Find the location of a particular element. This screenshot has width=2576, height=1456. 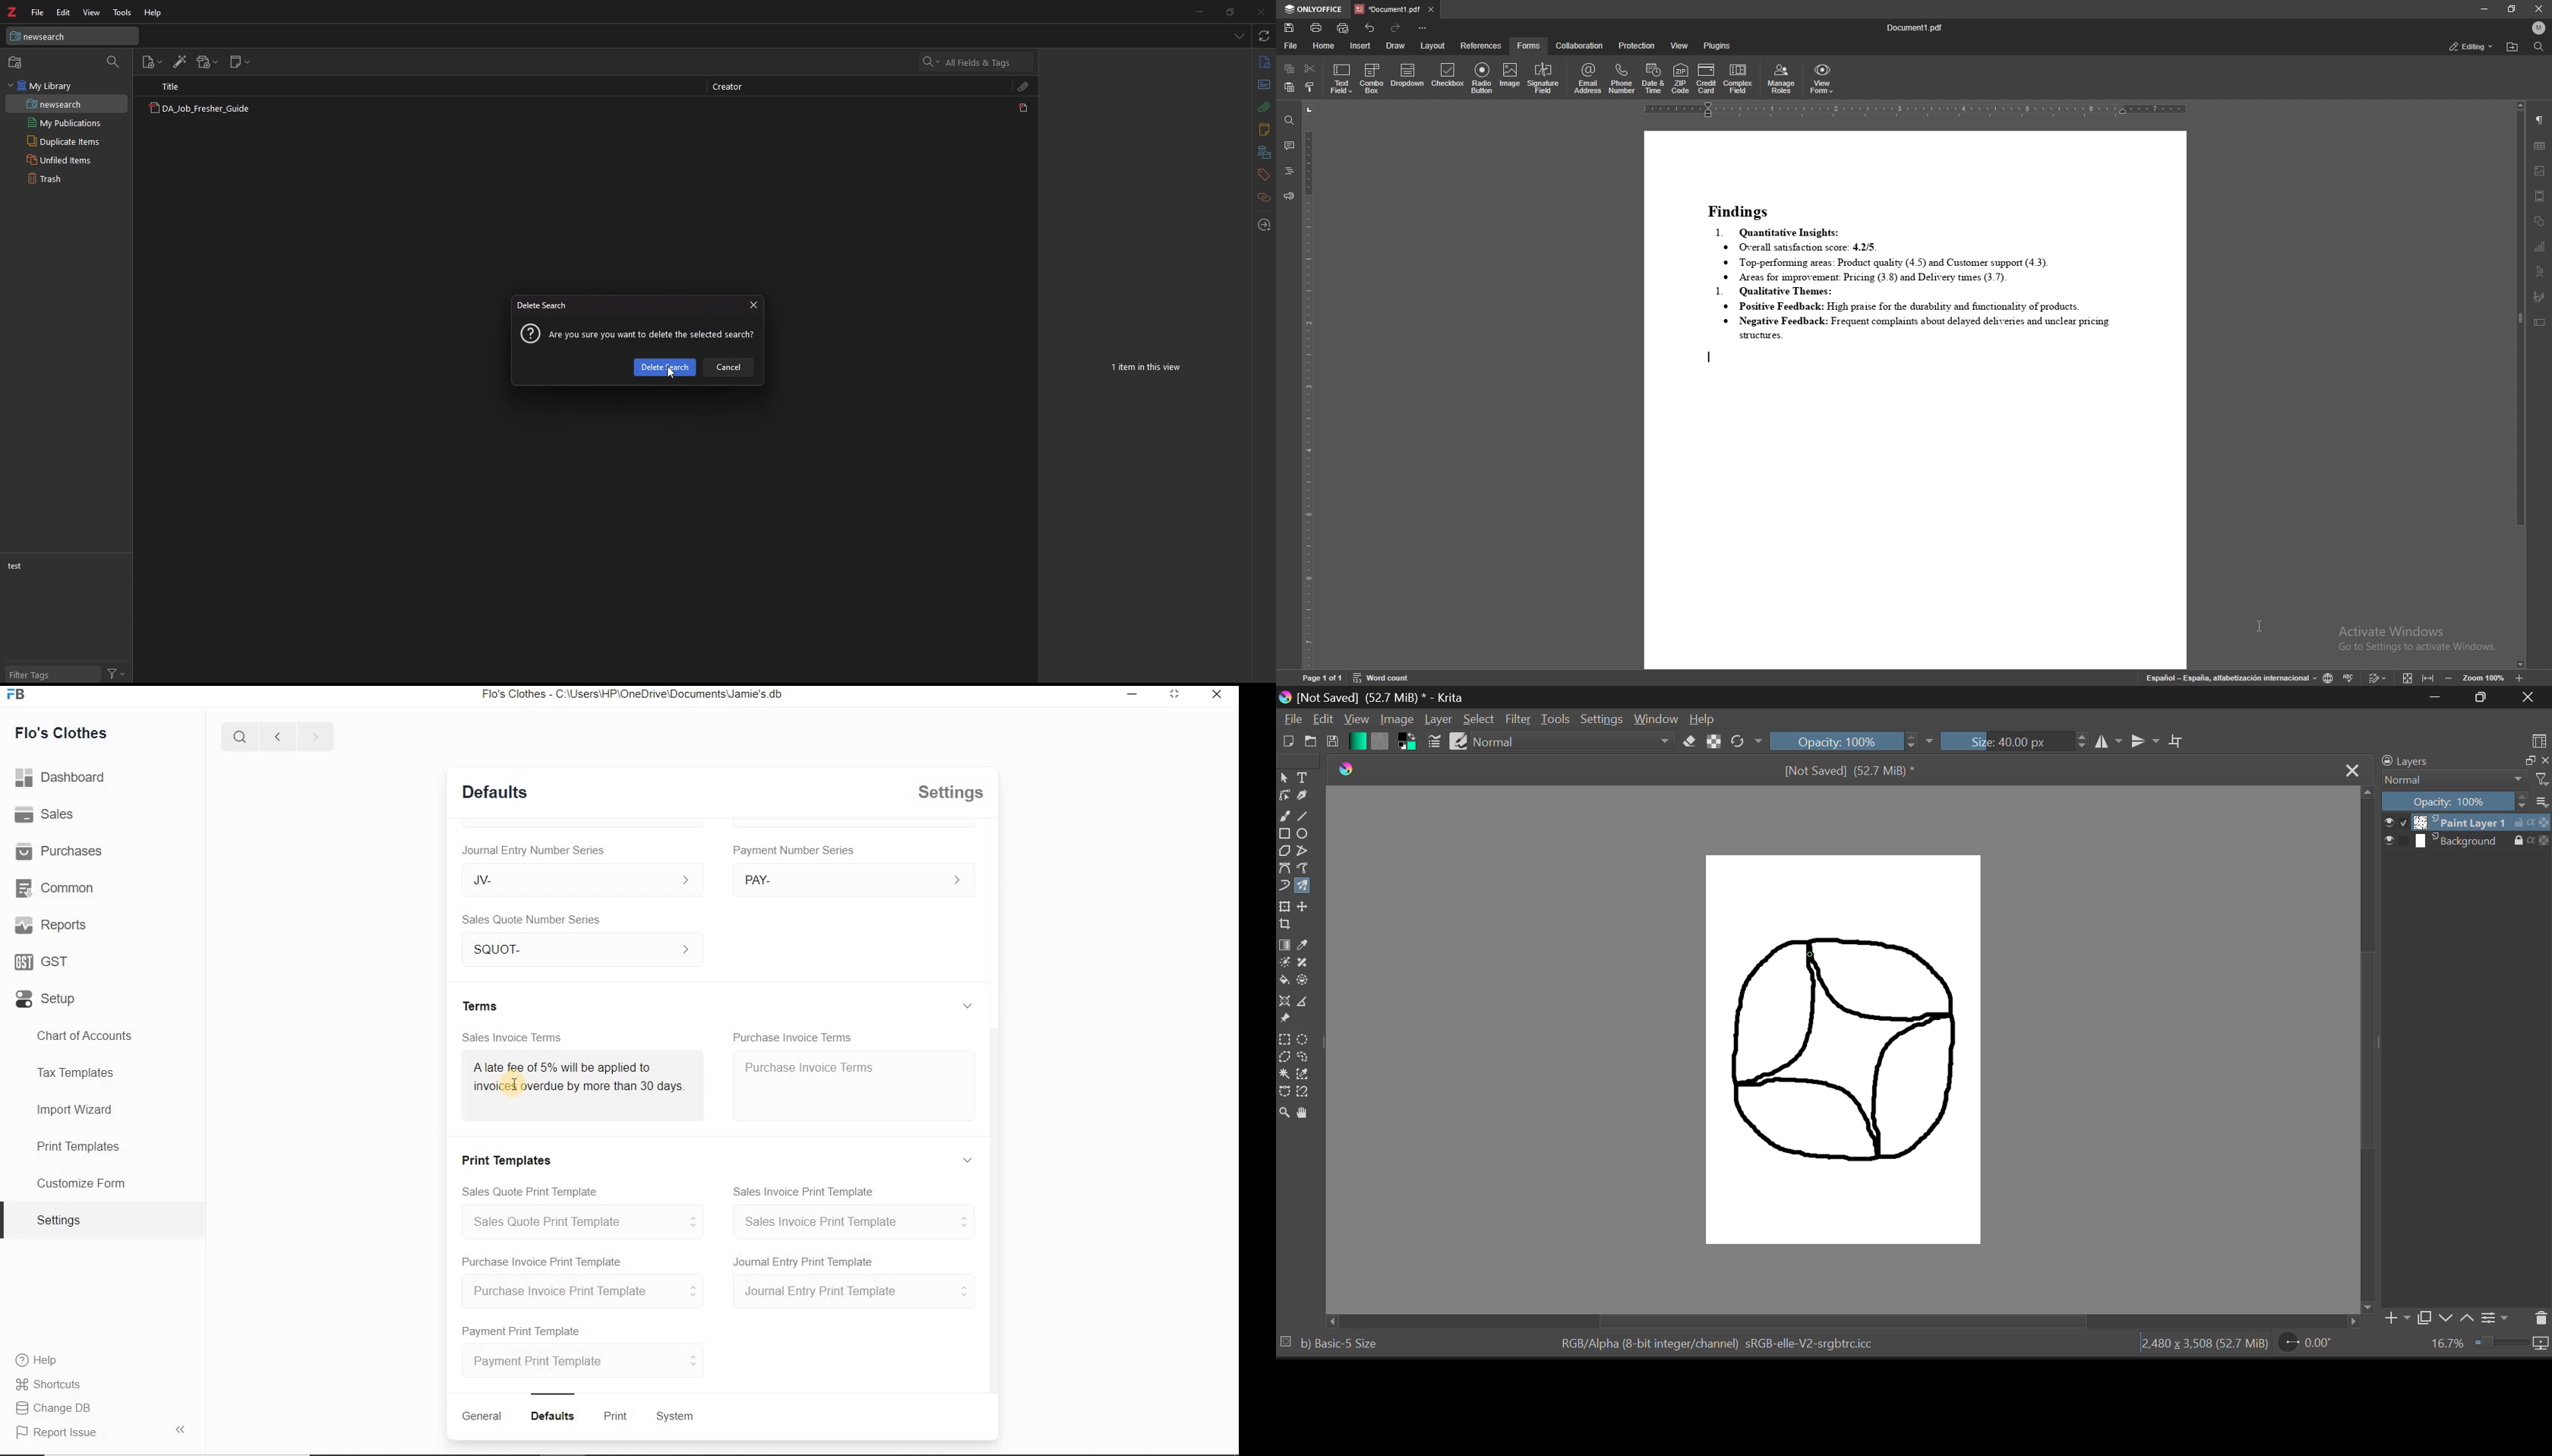

Colors in Use is located at coordinates (1406, 741).